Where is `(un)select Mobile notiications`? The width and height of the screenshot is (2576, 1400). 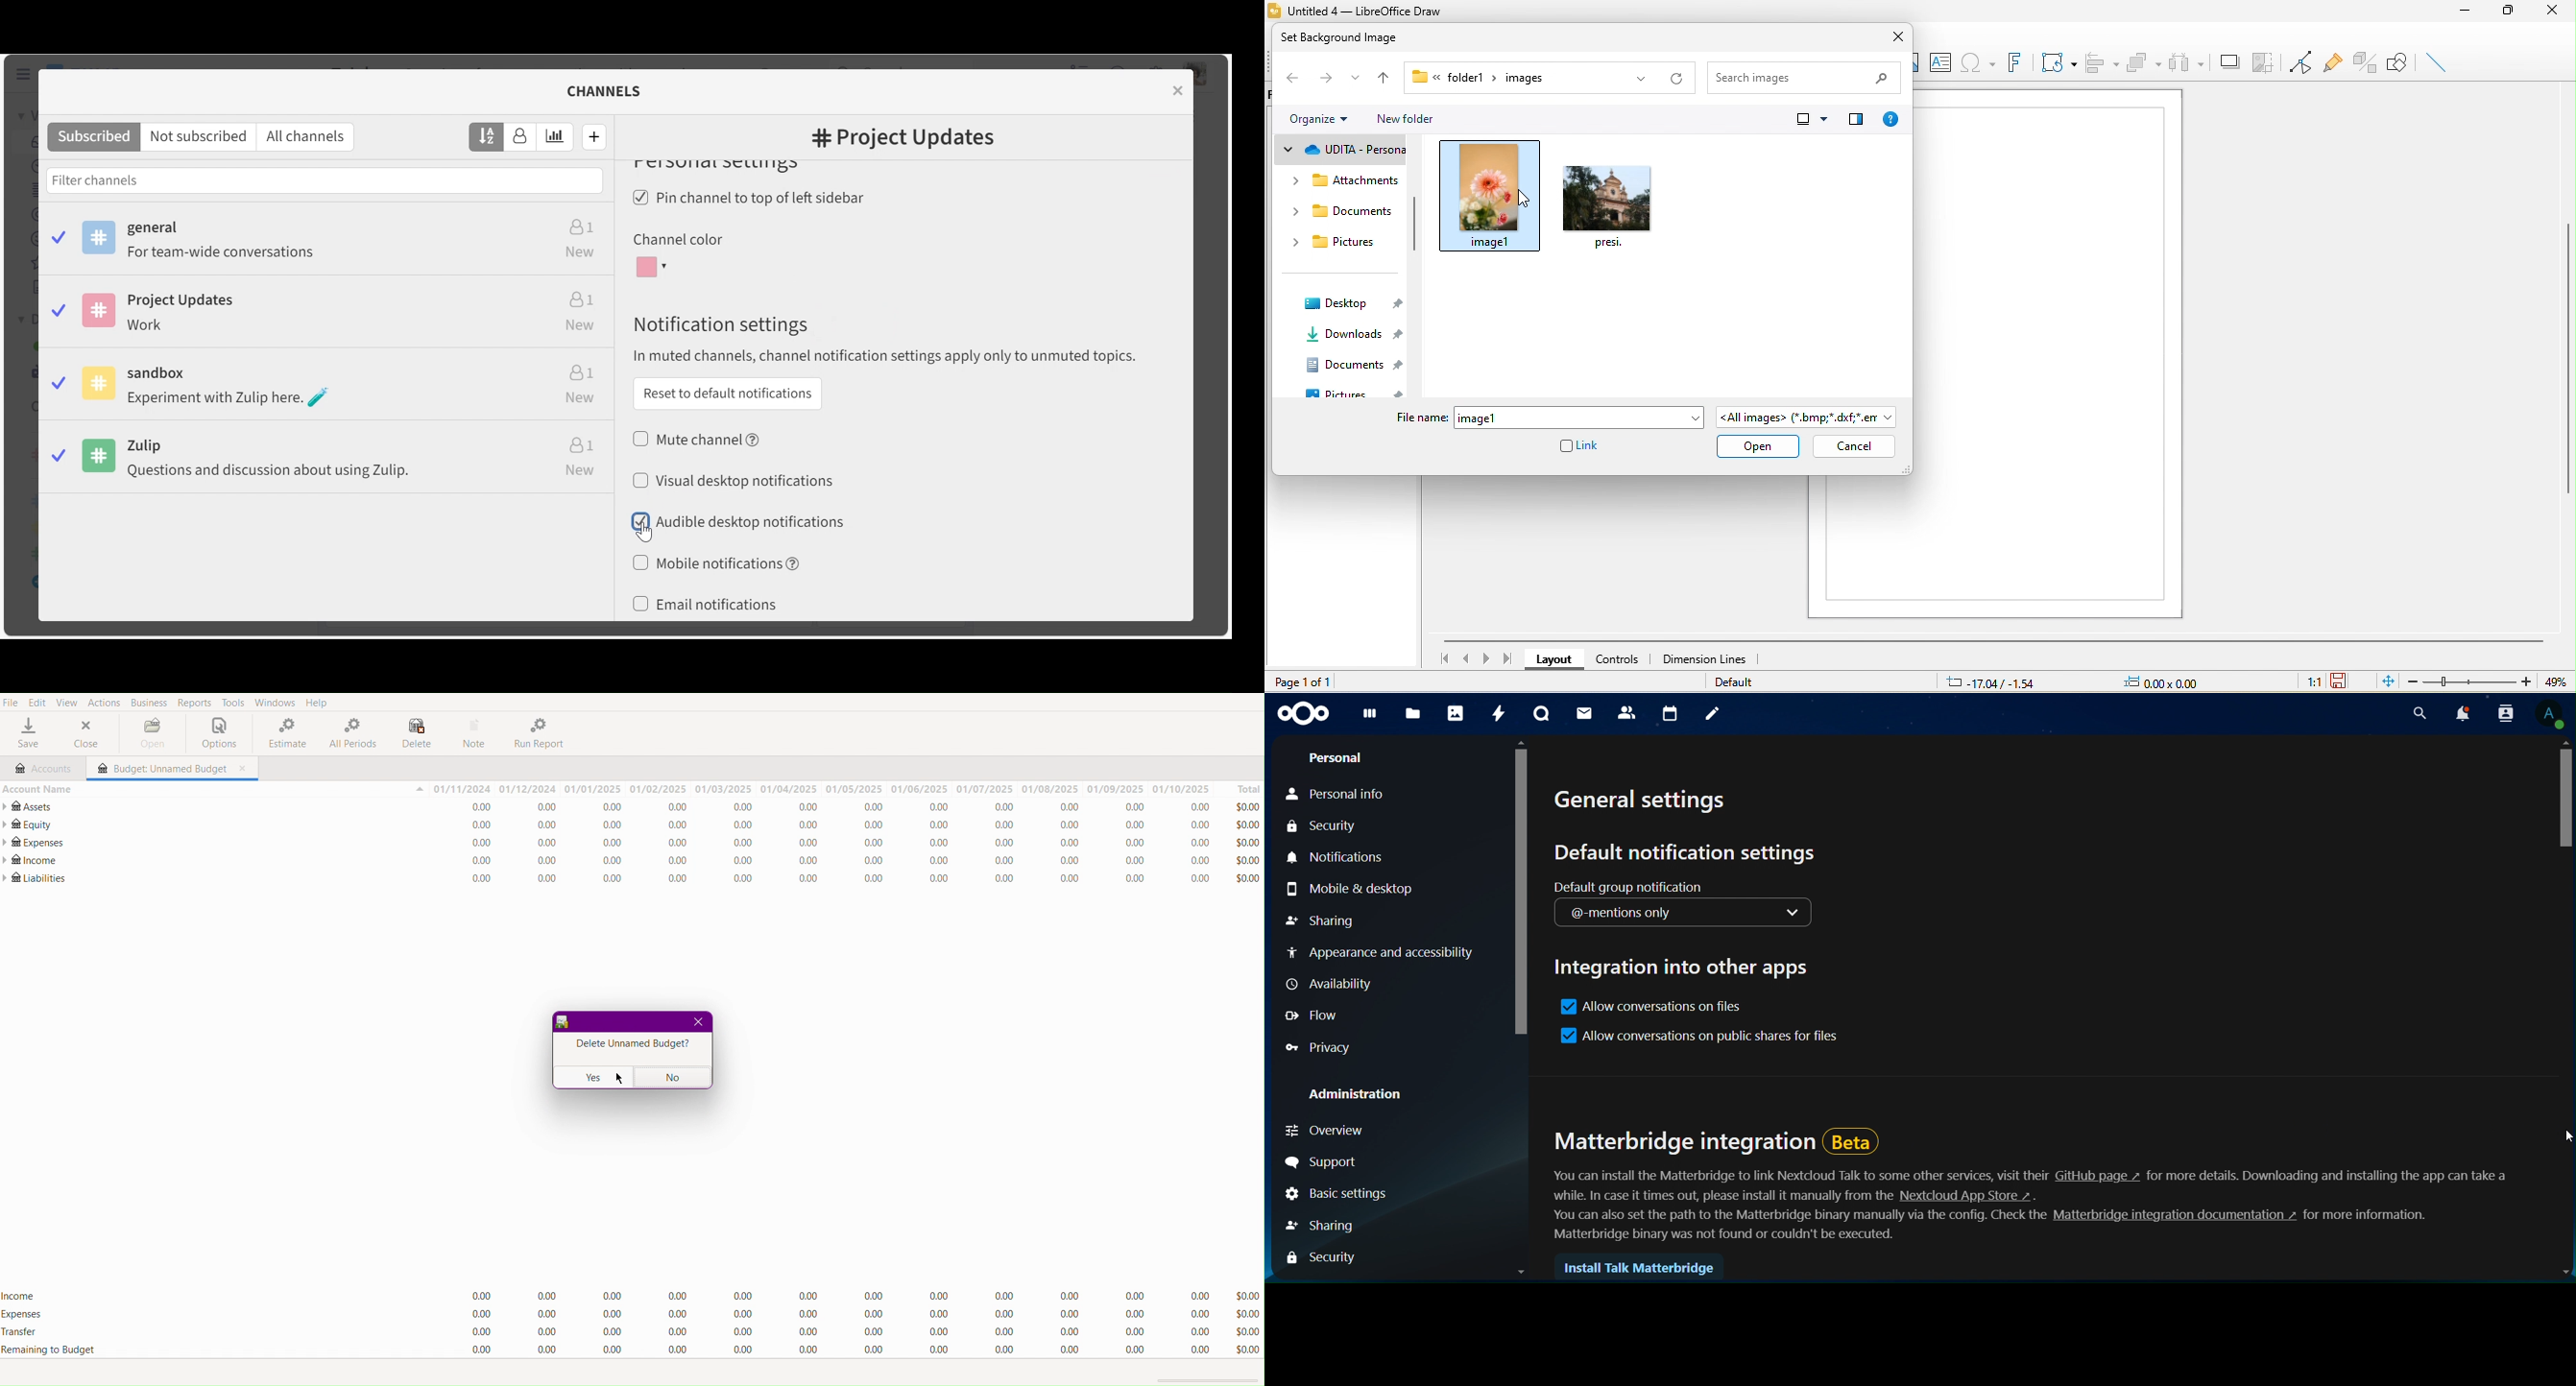 (un)select Mobile notiications is located at coordinates (715, 563).